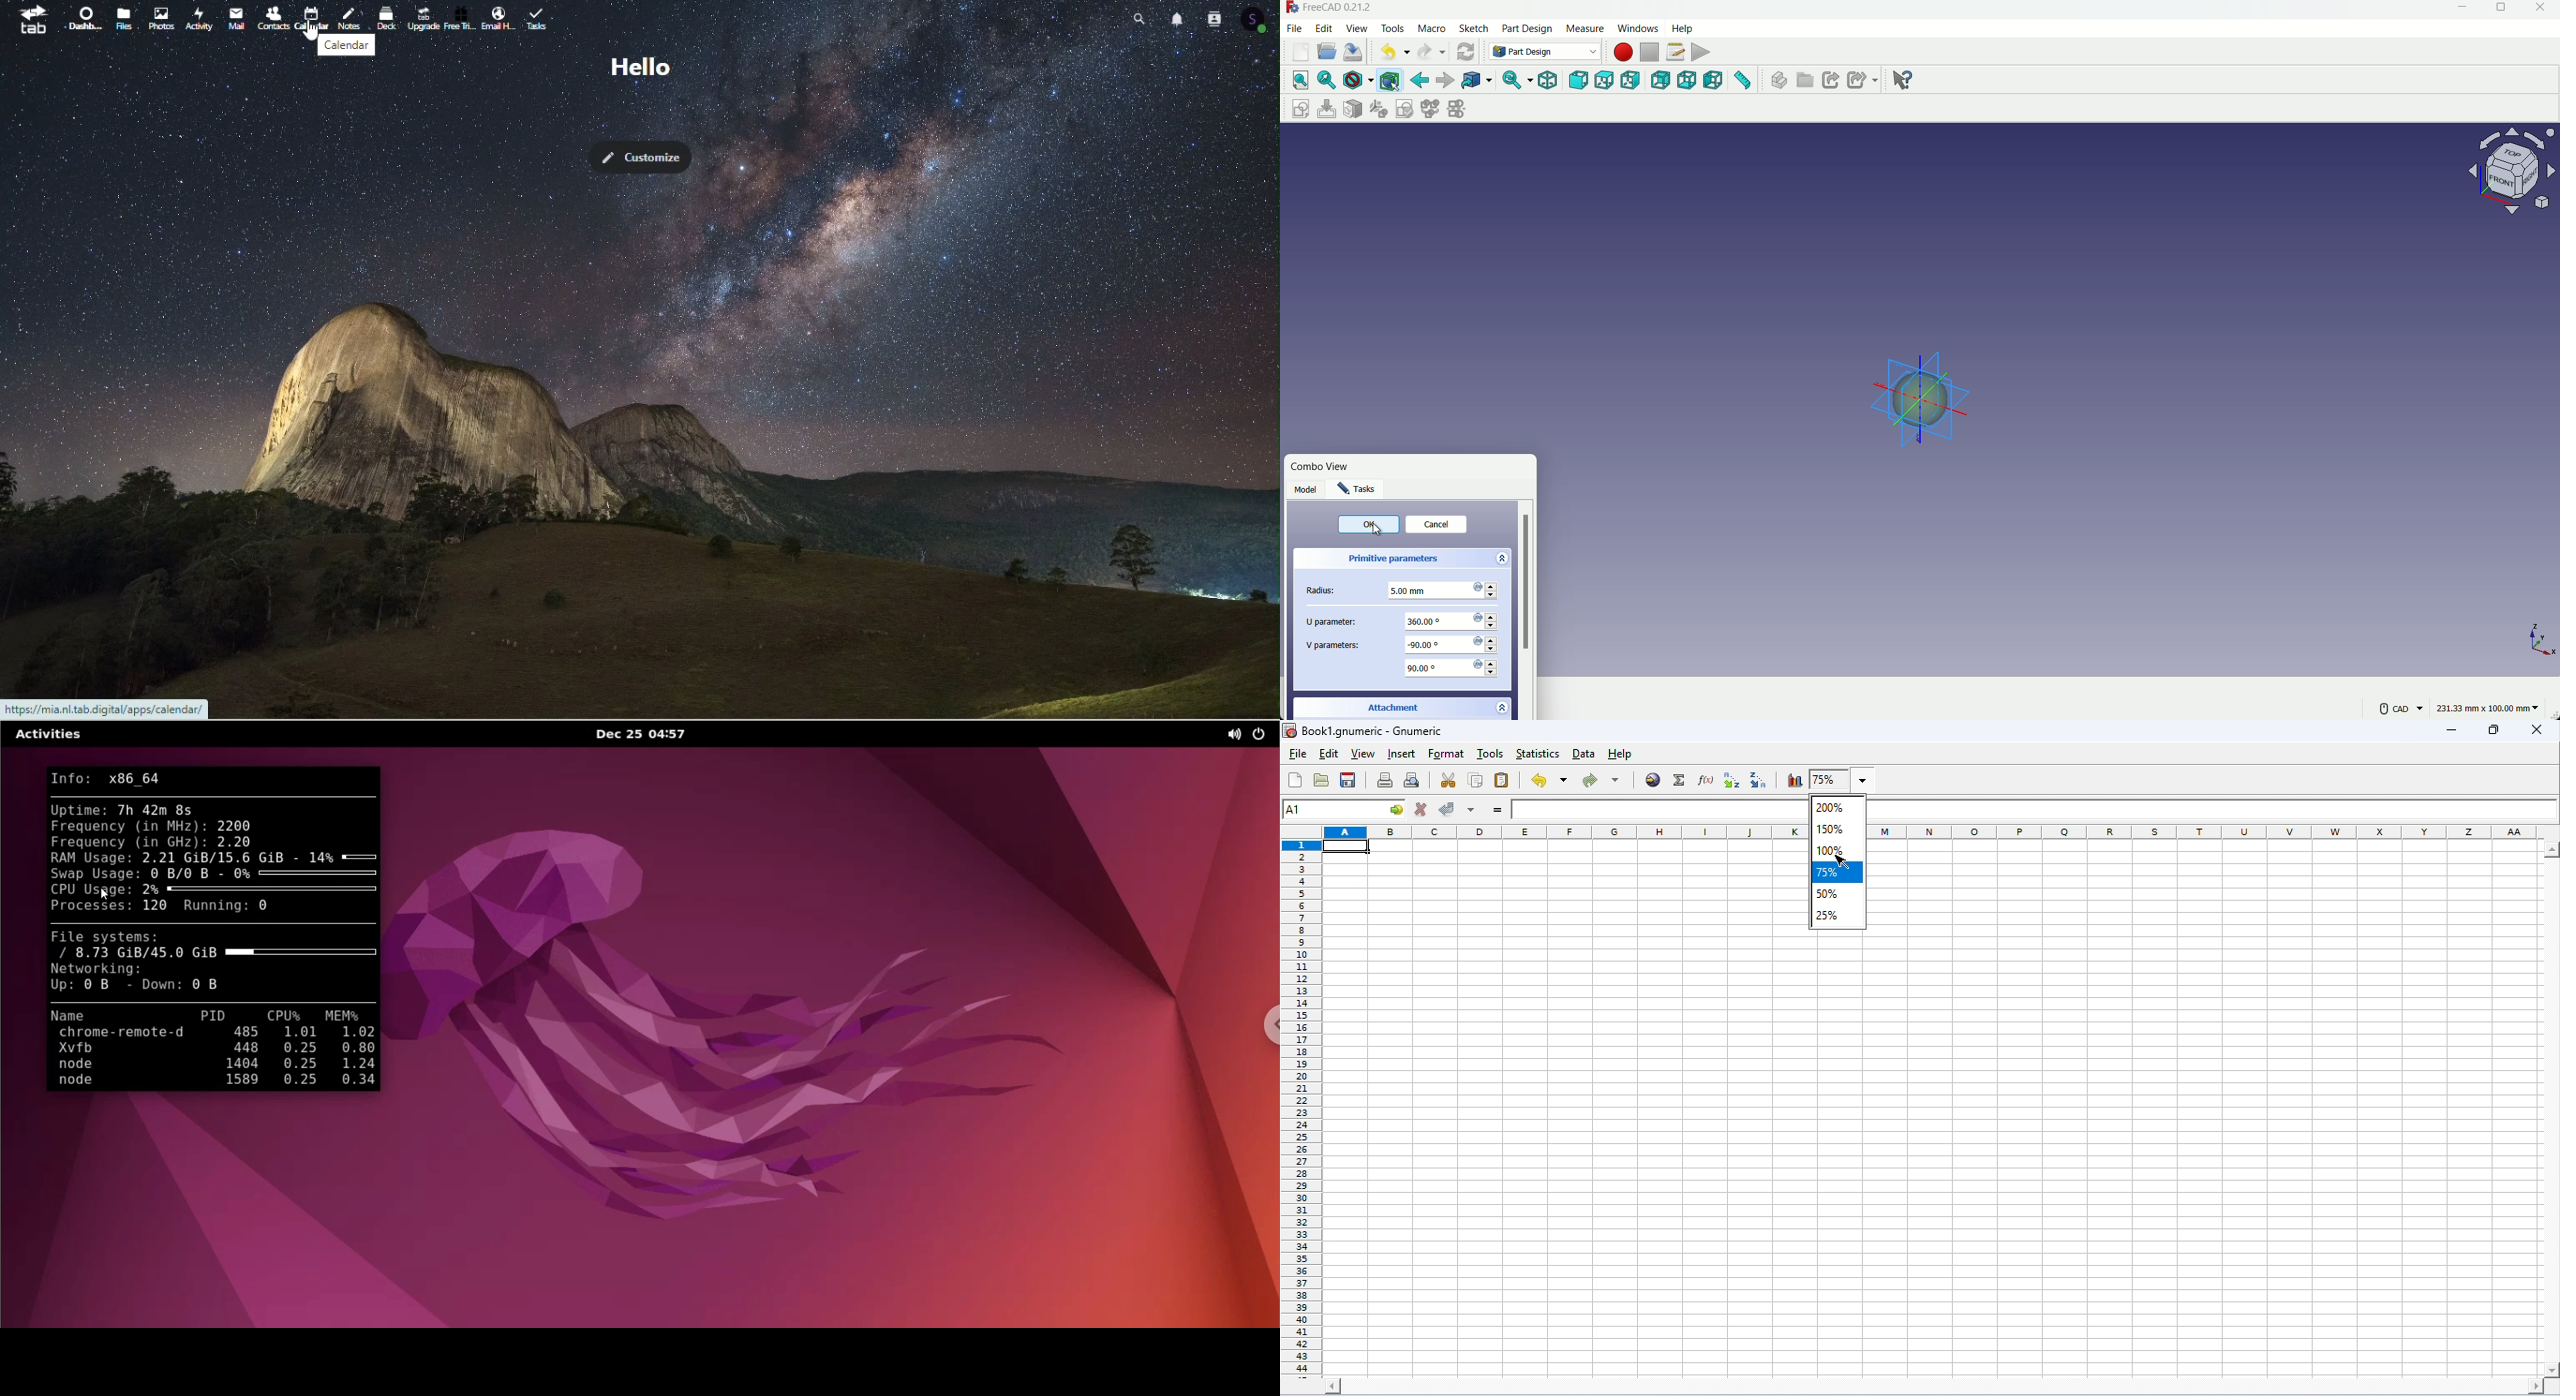 The width and height of the screenshot is (2576, 1400). I want to click on sort descending, so click(1760, 780).